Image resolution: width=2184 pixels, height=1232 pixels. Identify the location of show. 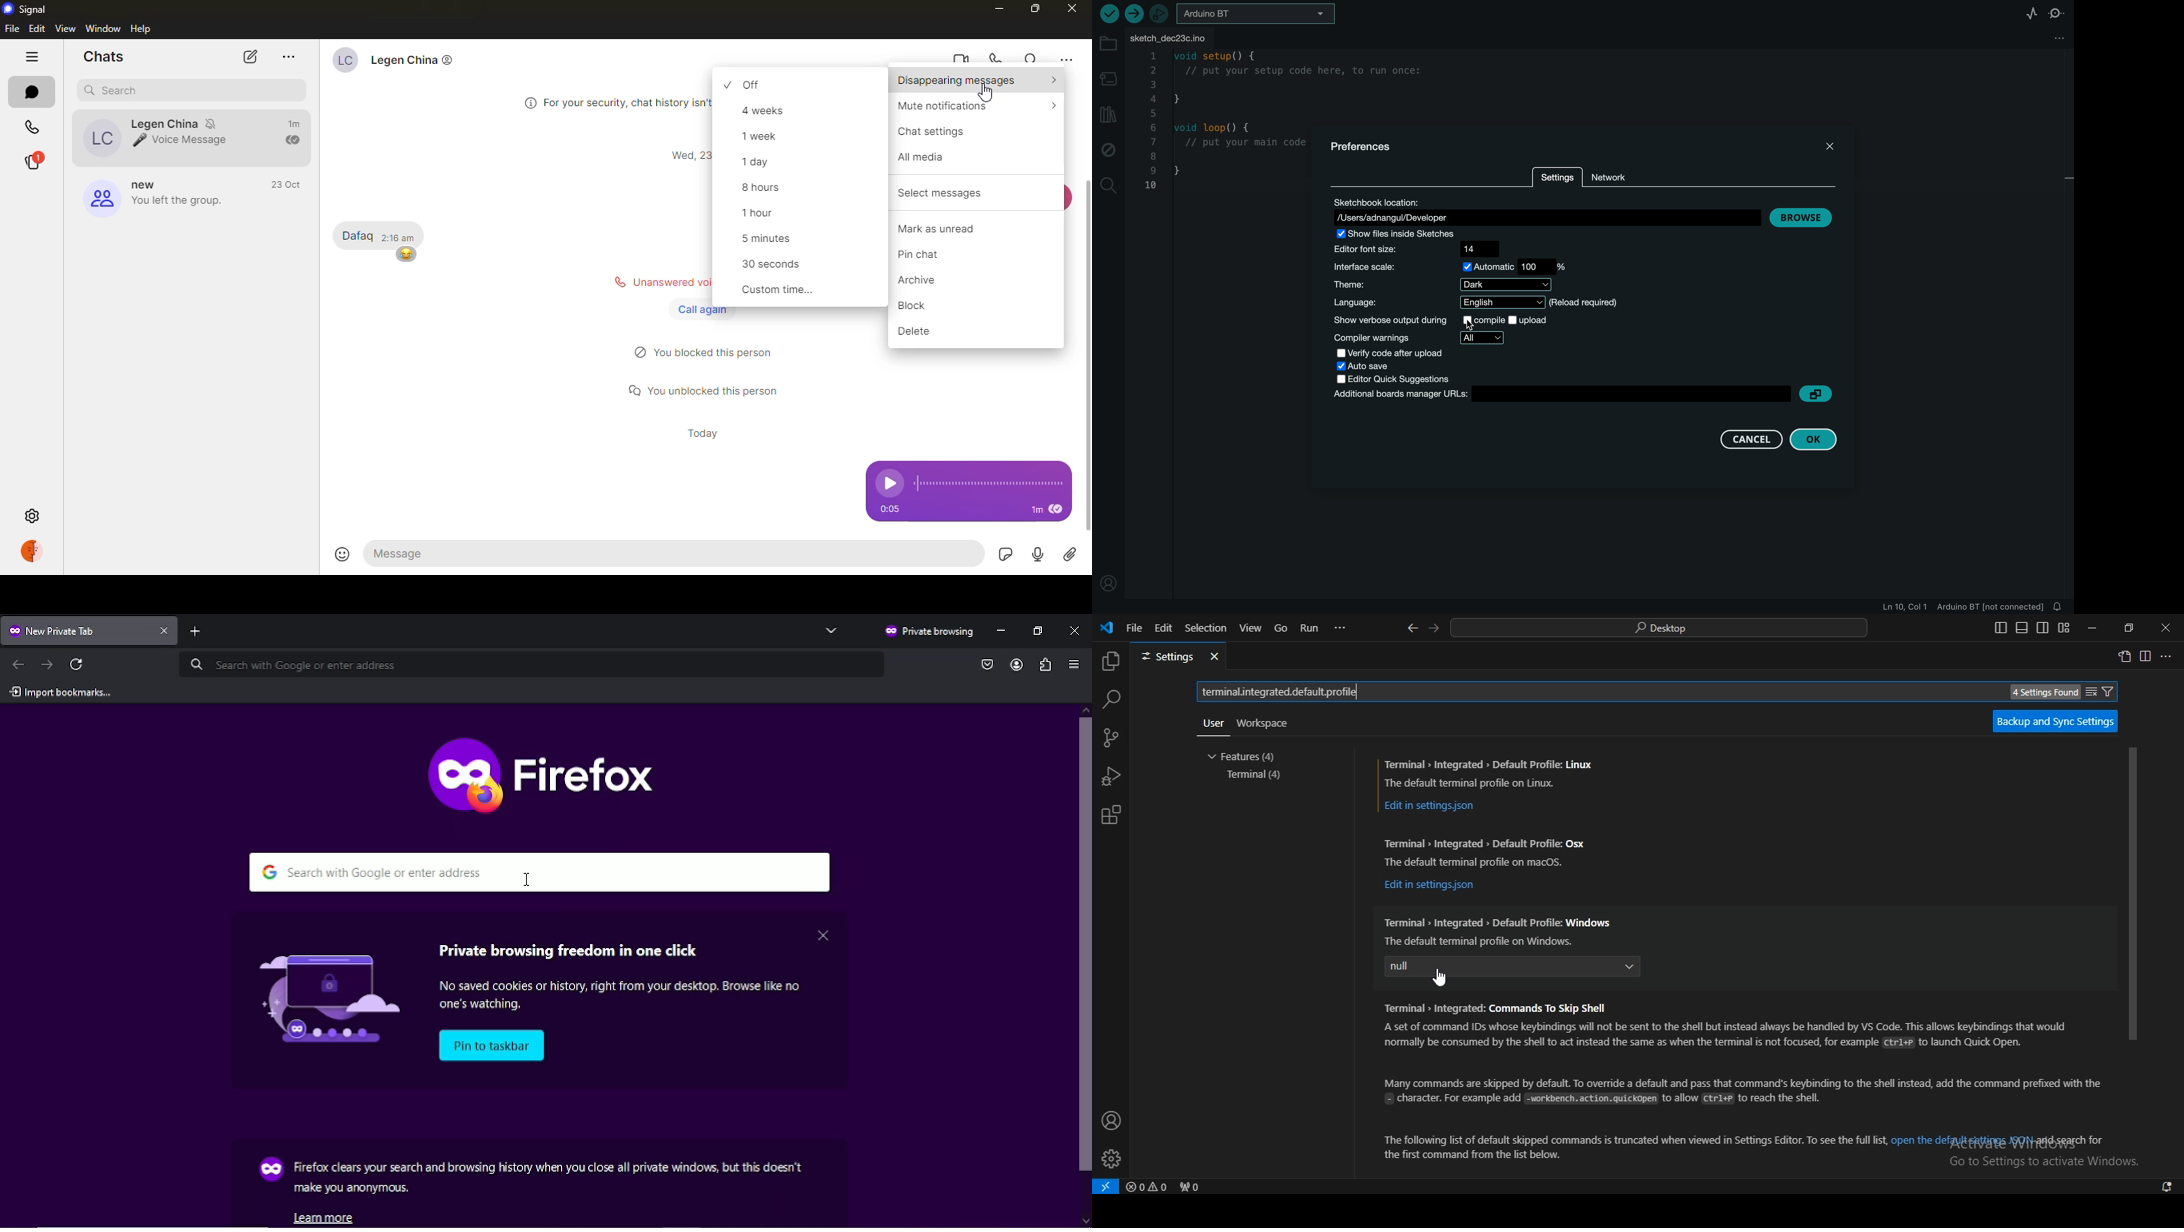
(1437, 319).